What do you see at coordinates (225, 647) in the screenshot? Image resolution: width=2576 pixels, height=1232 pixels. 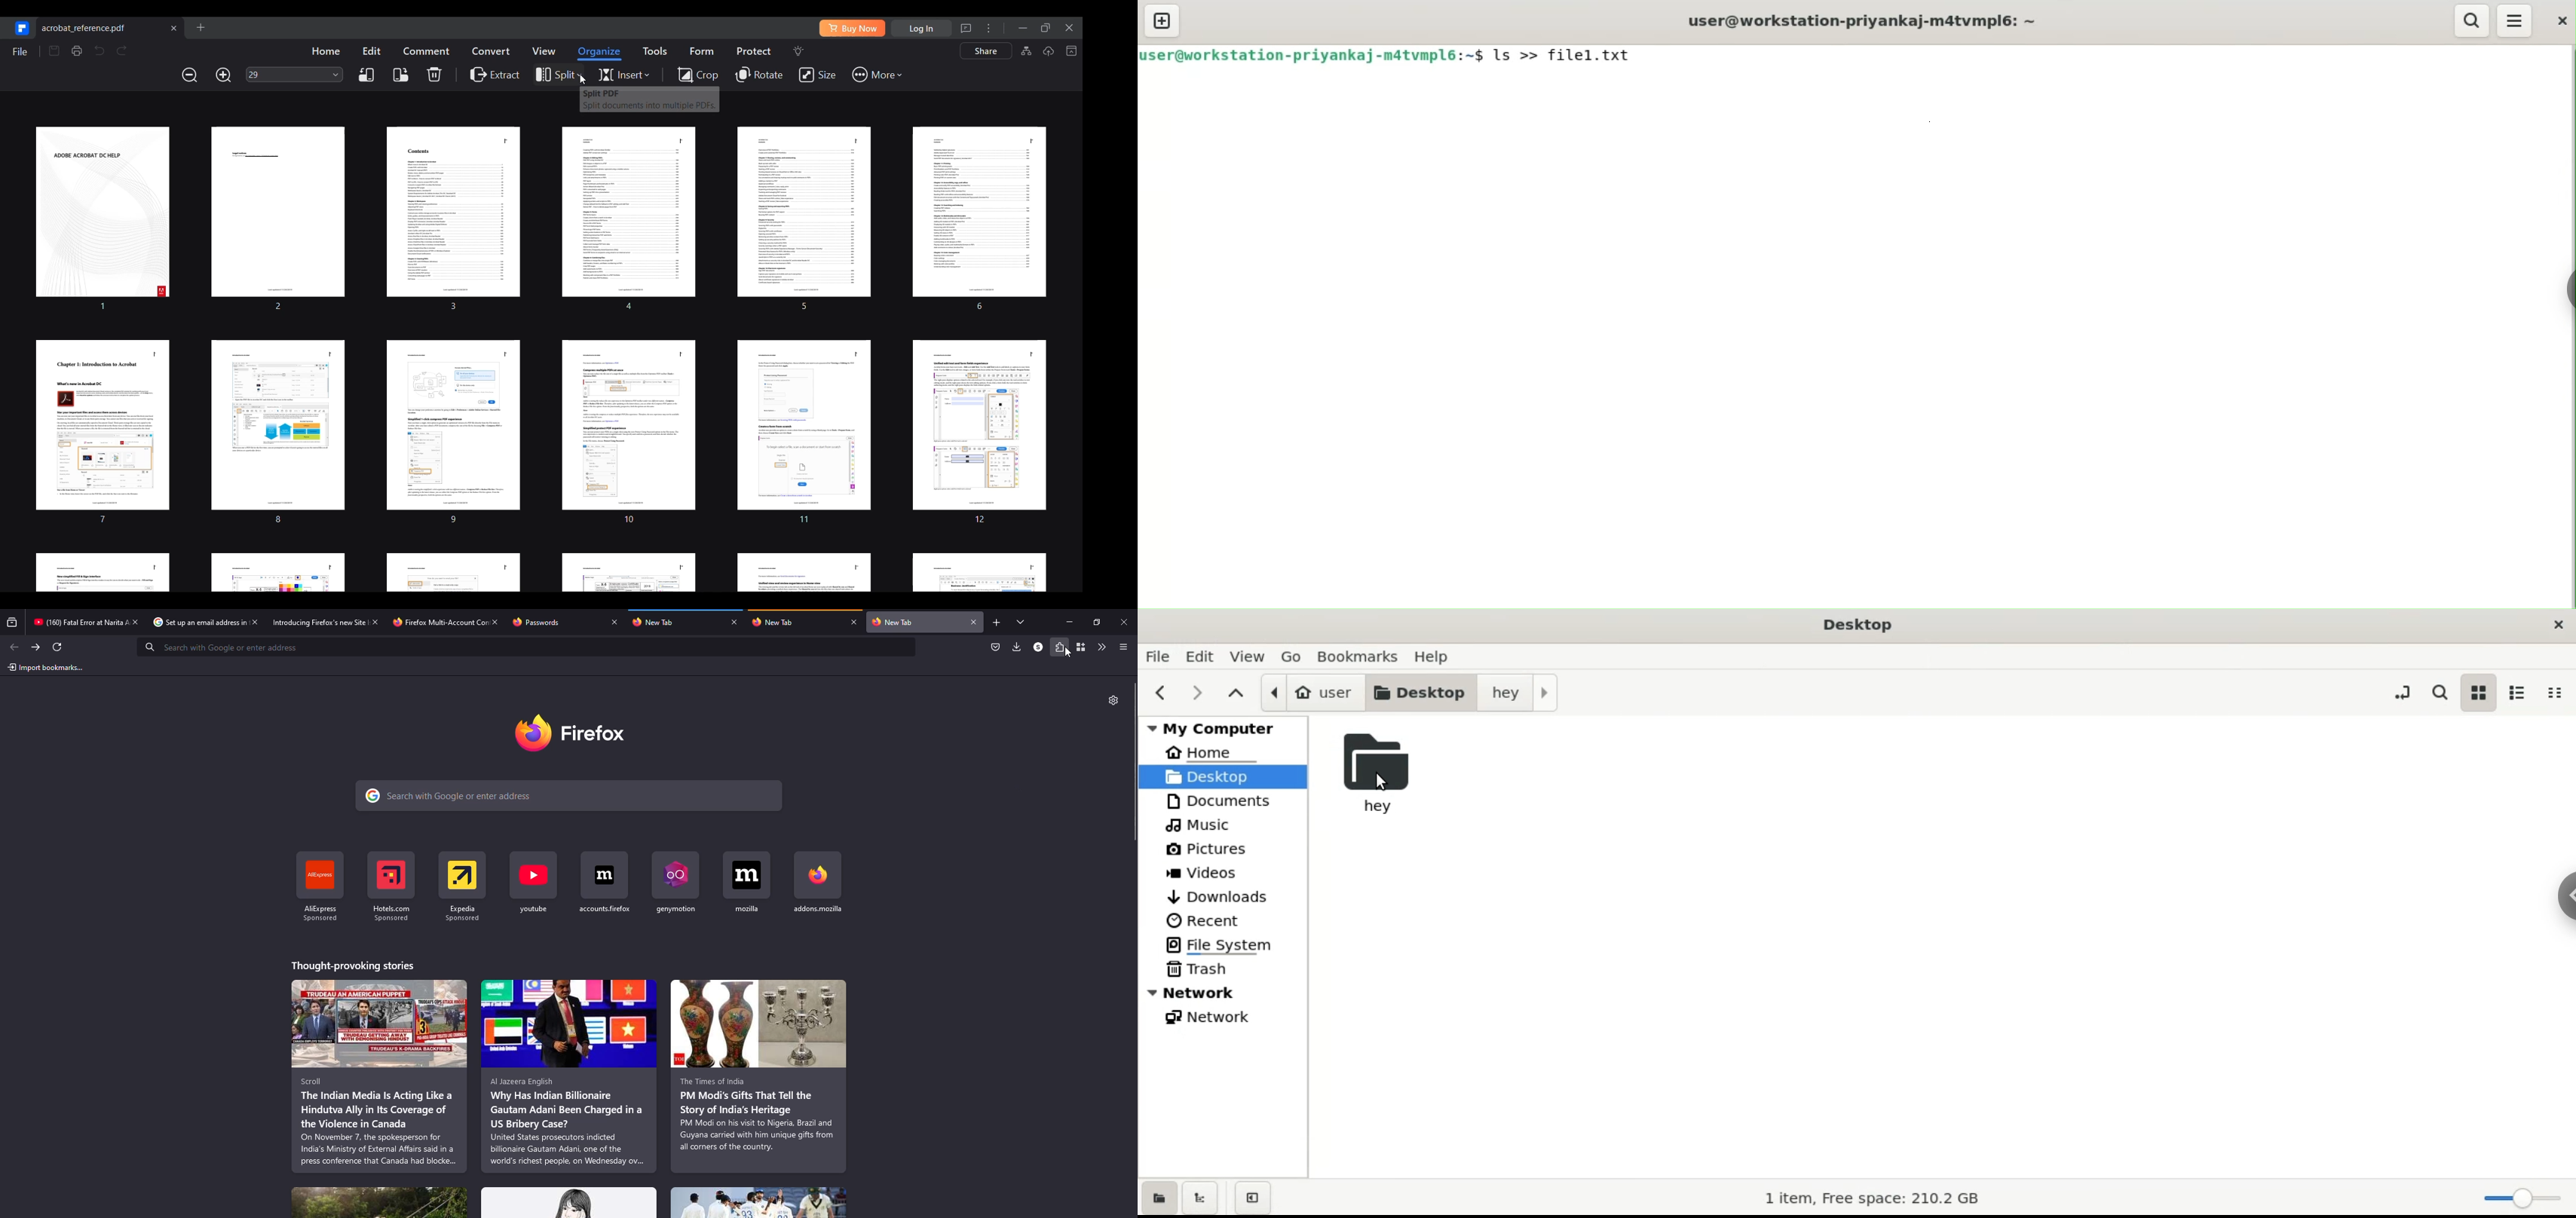 I see `search` at bounding box center [225, 647].